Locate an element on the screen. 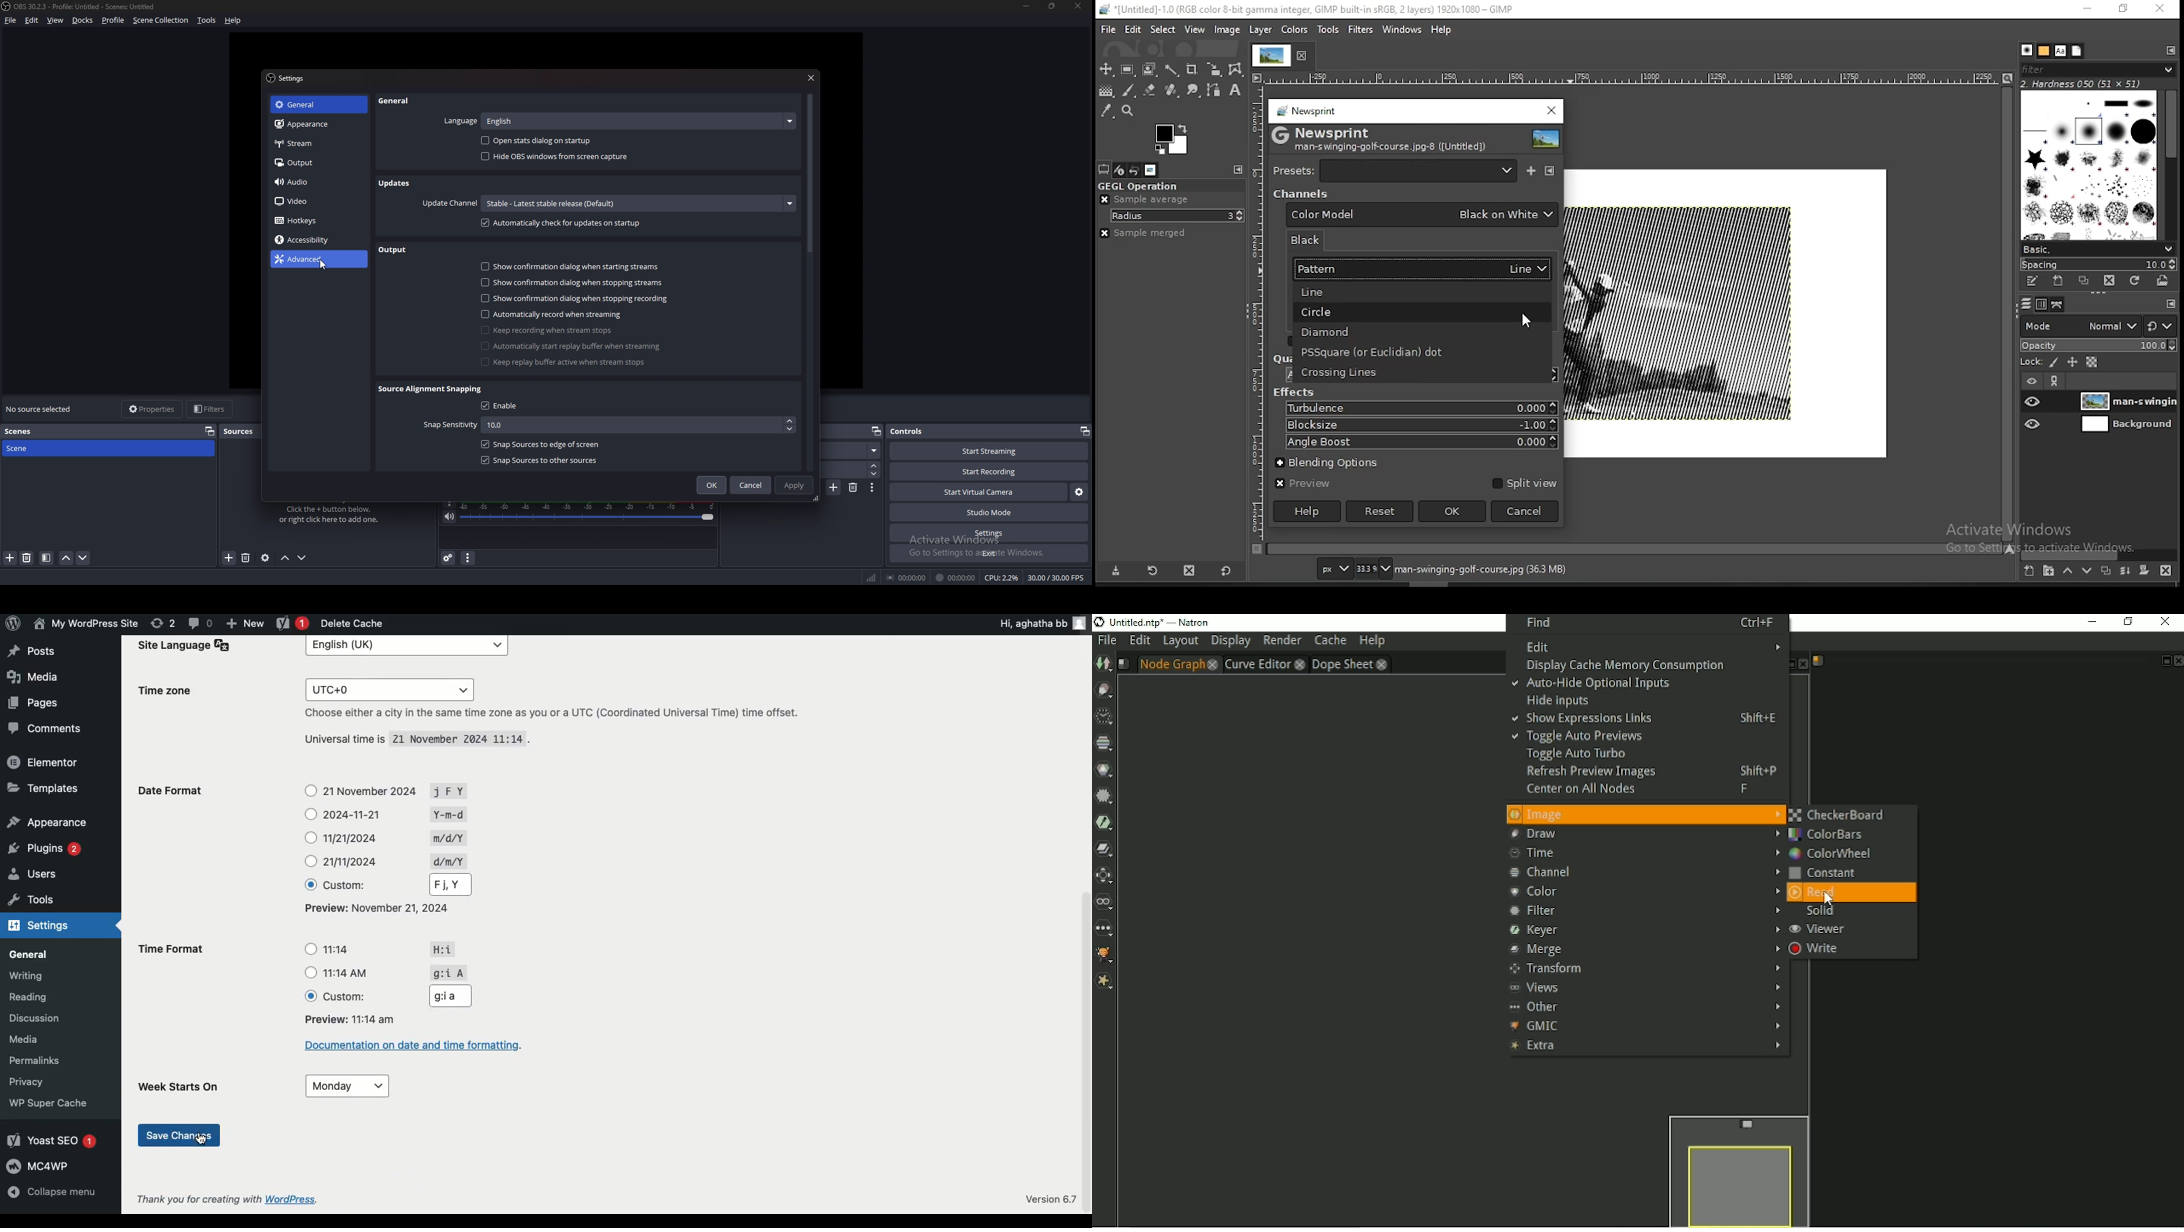 This screenshot has width=2184, height=1232. circle is located at coordinates (1423, 311).